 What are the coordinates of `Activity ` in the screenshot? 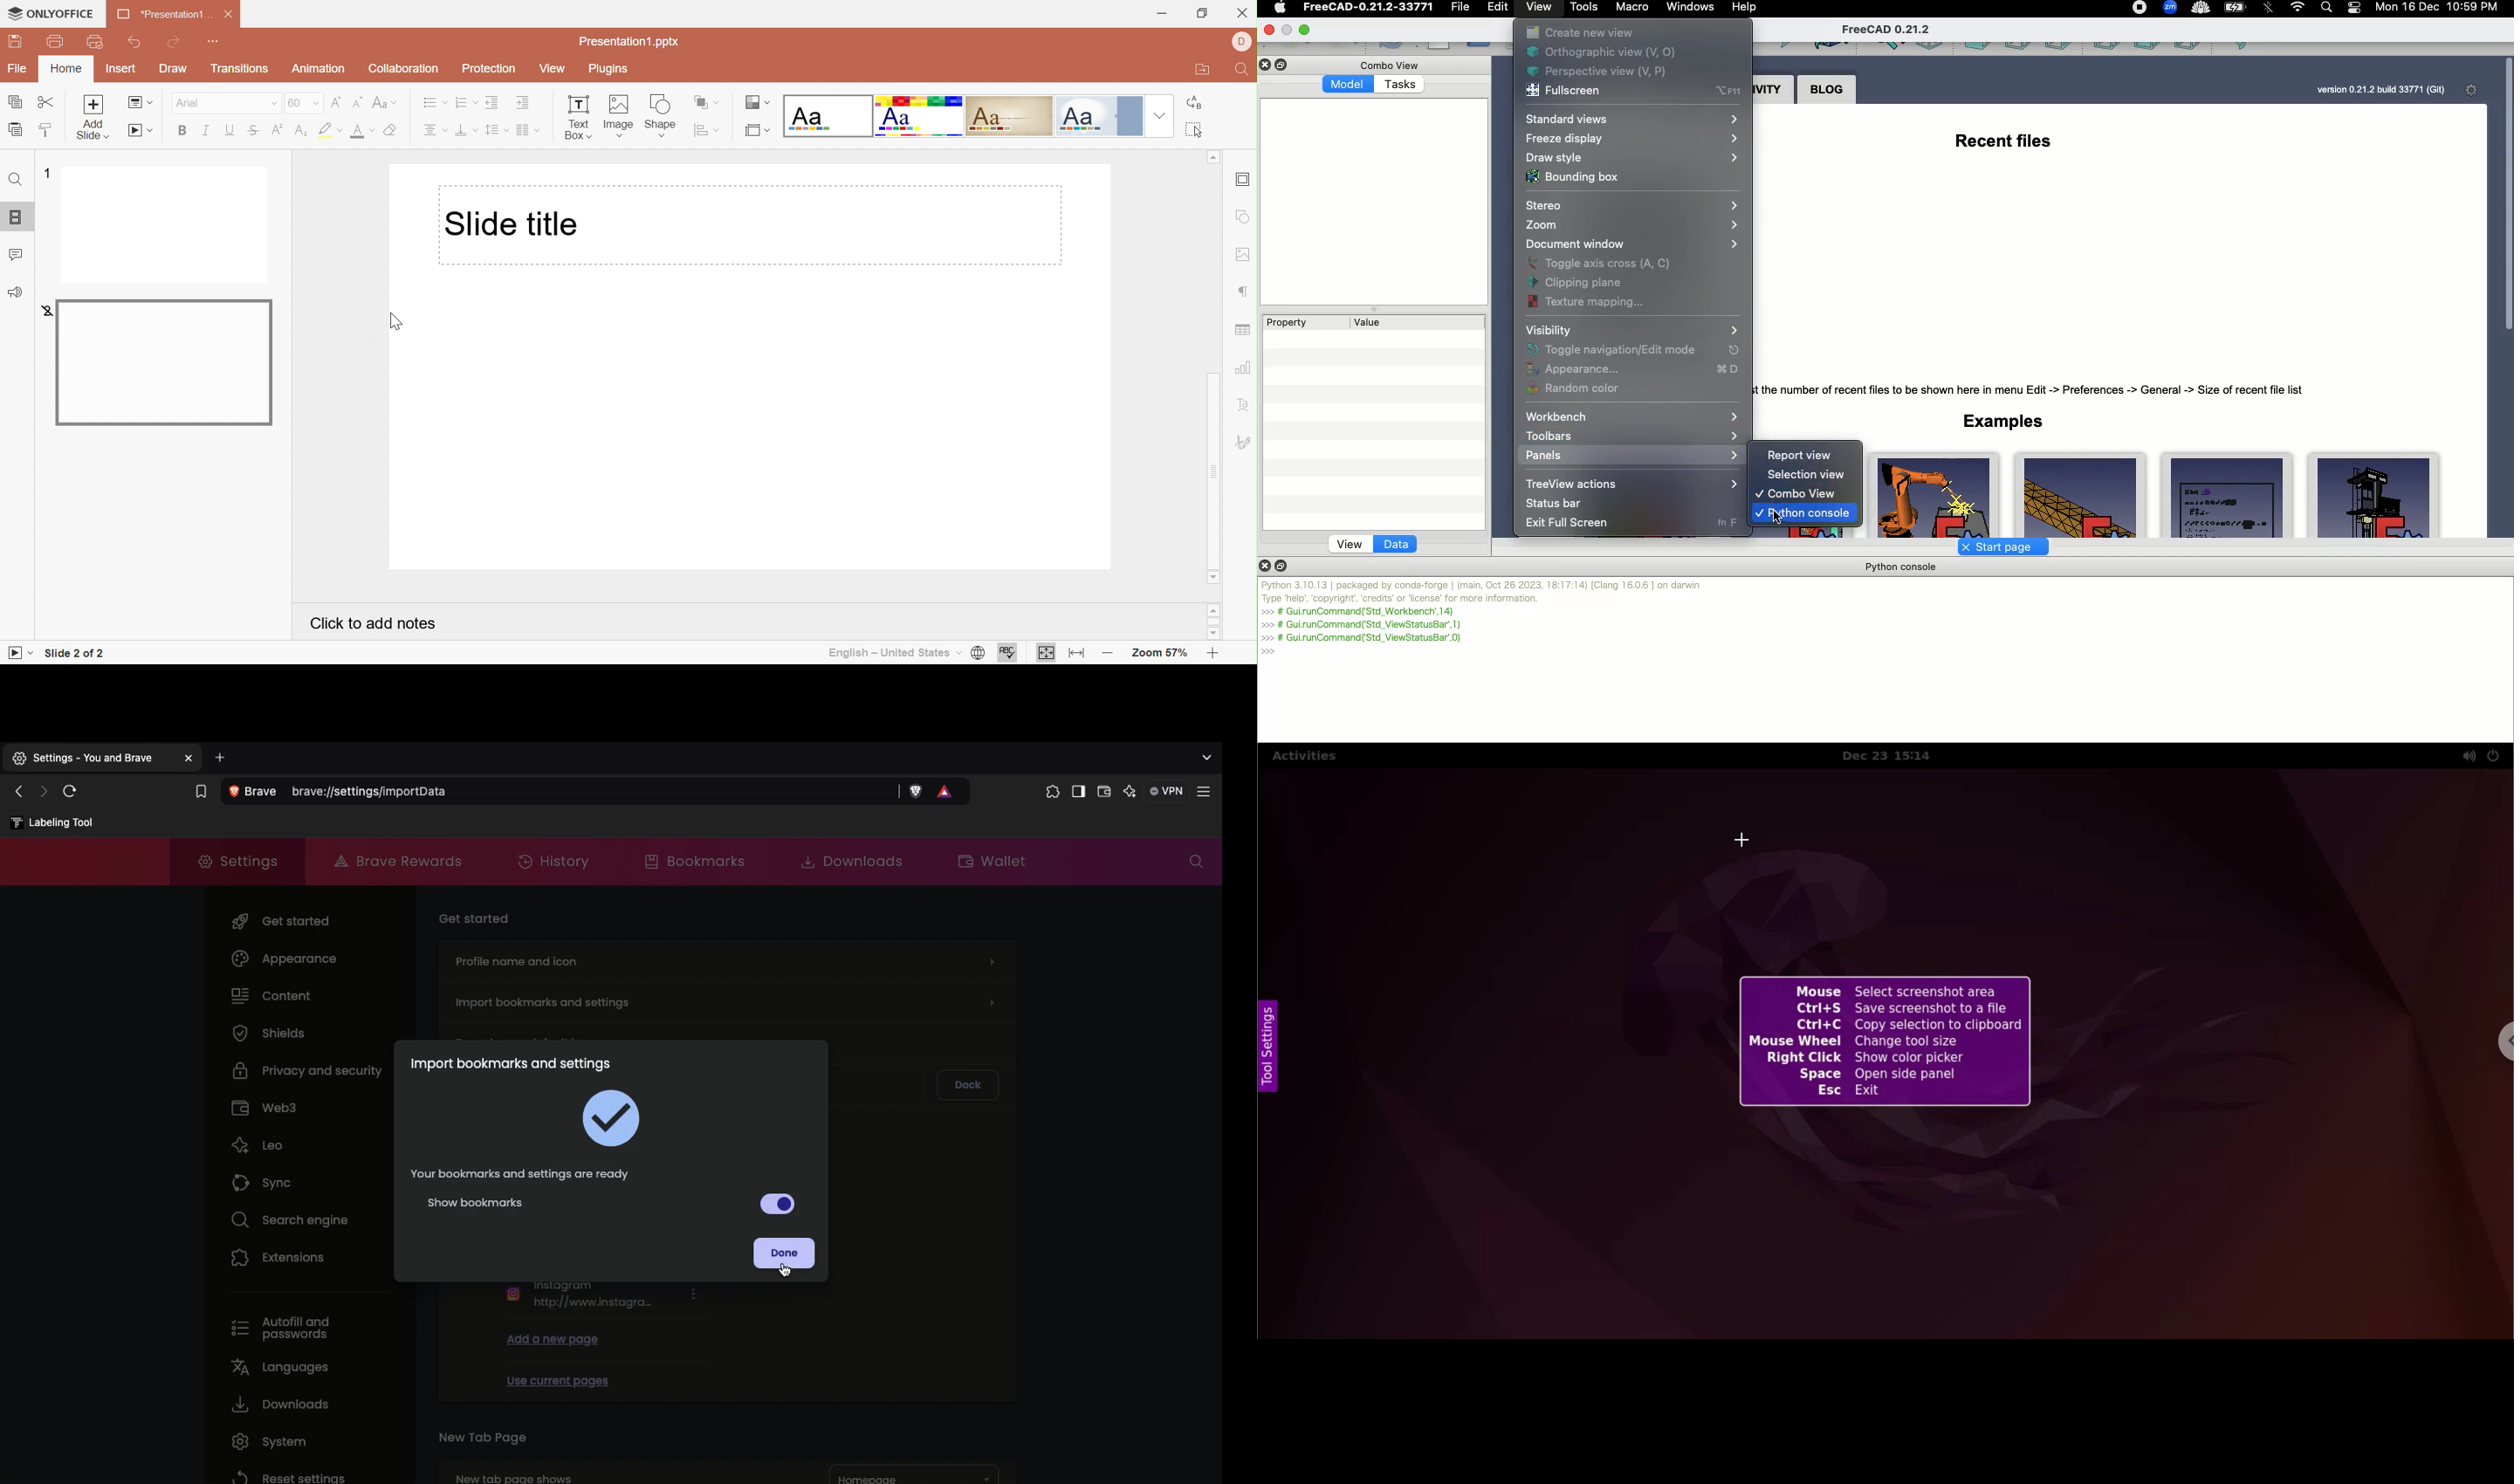 It's located at (1773, 91).